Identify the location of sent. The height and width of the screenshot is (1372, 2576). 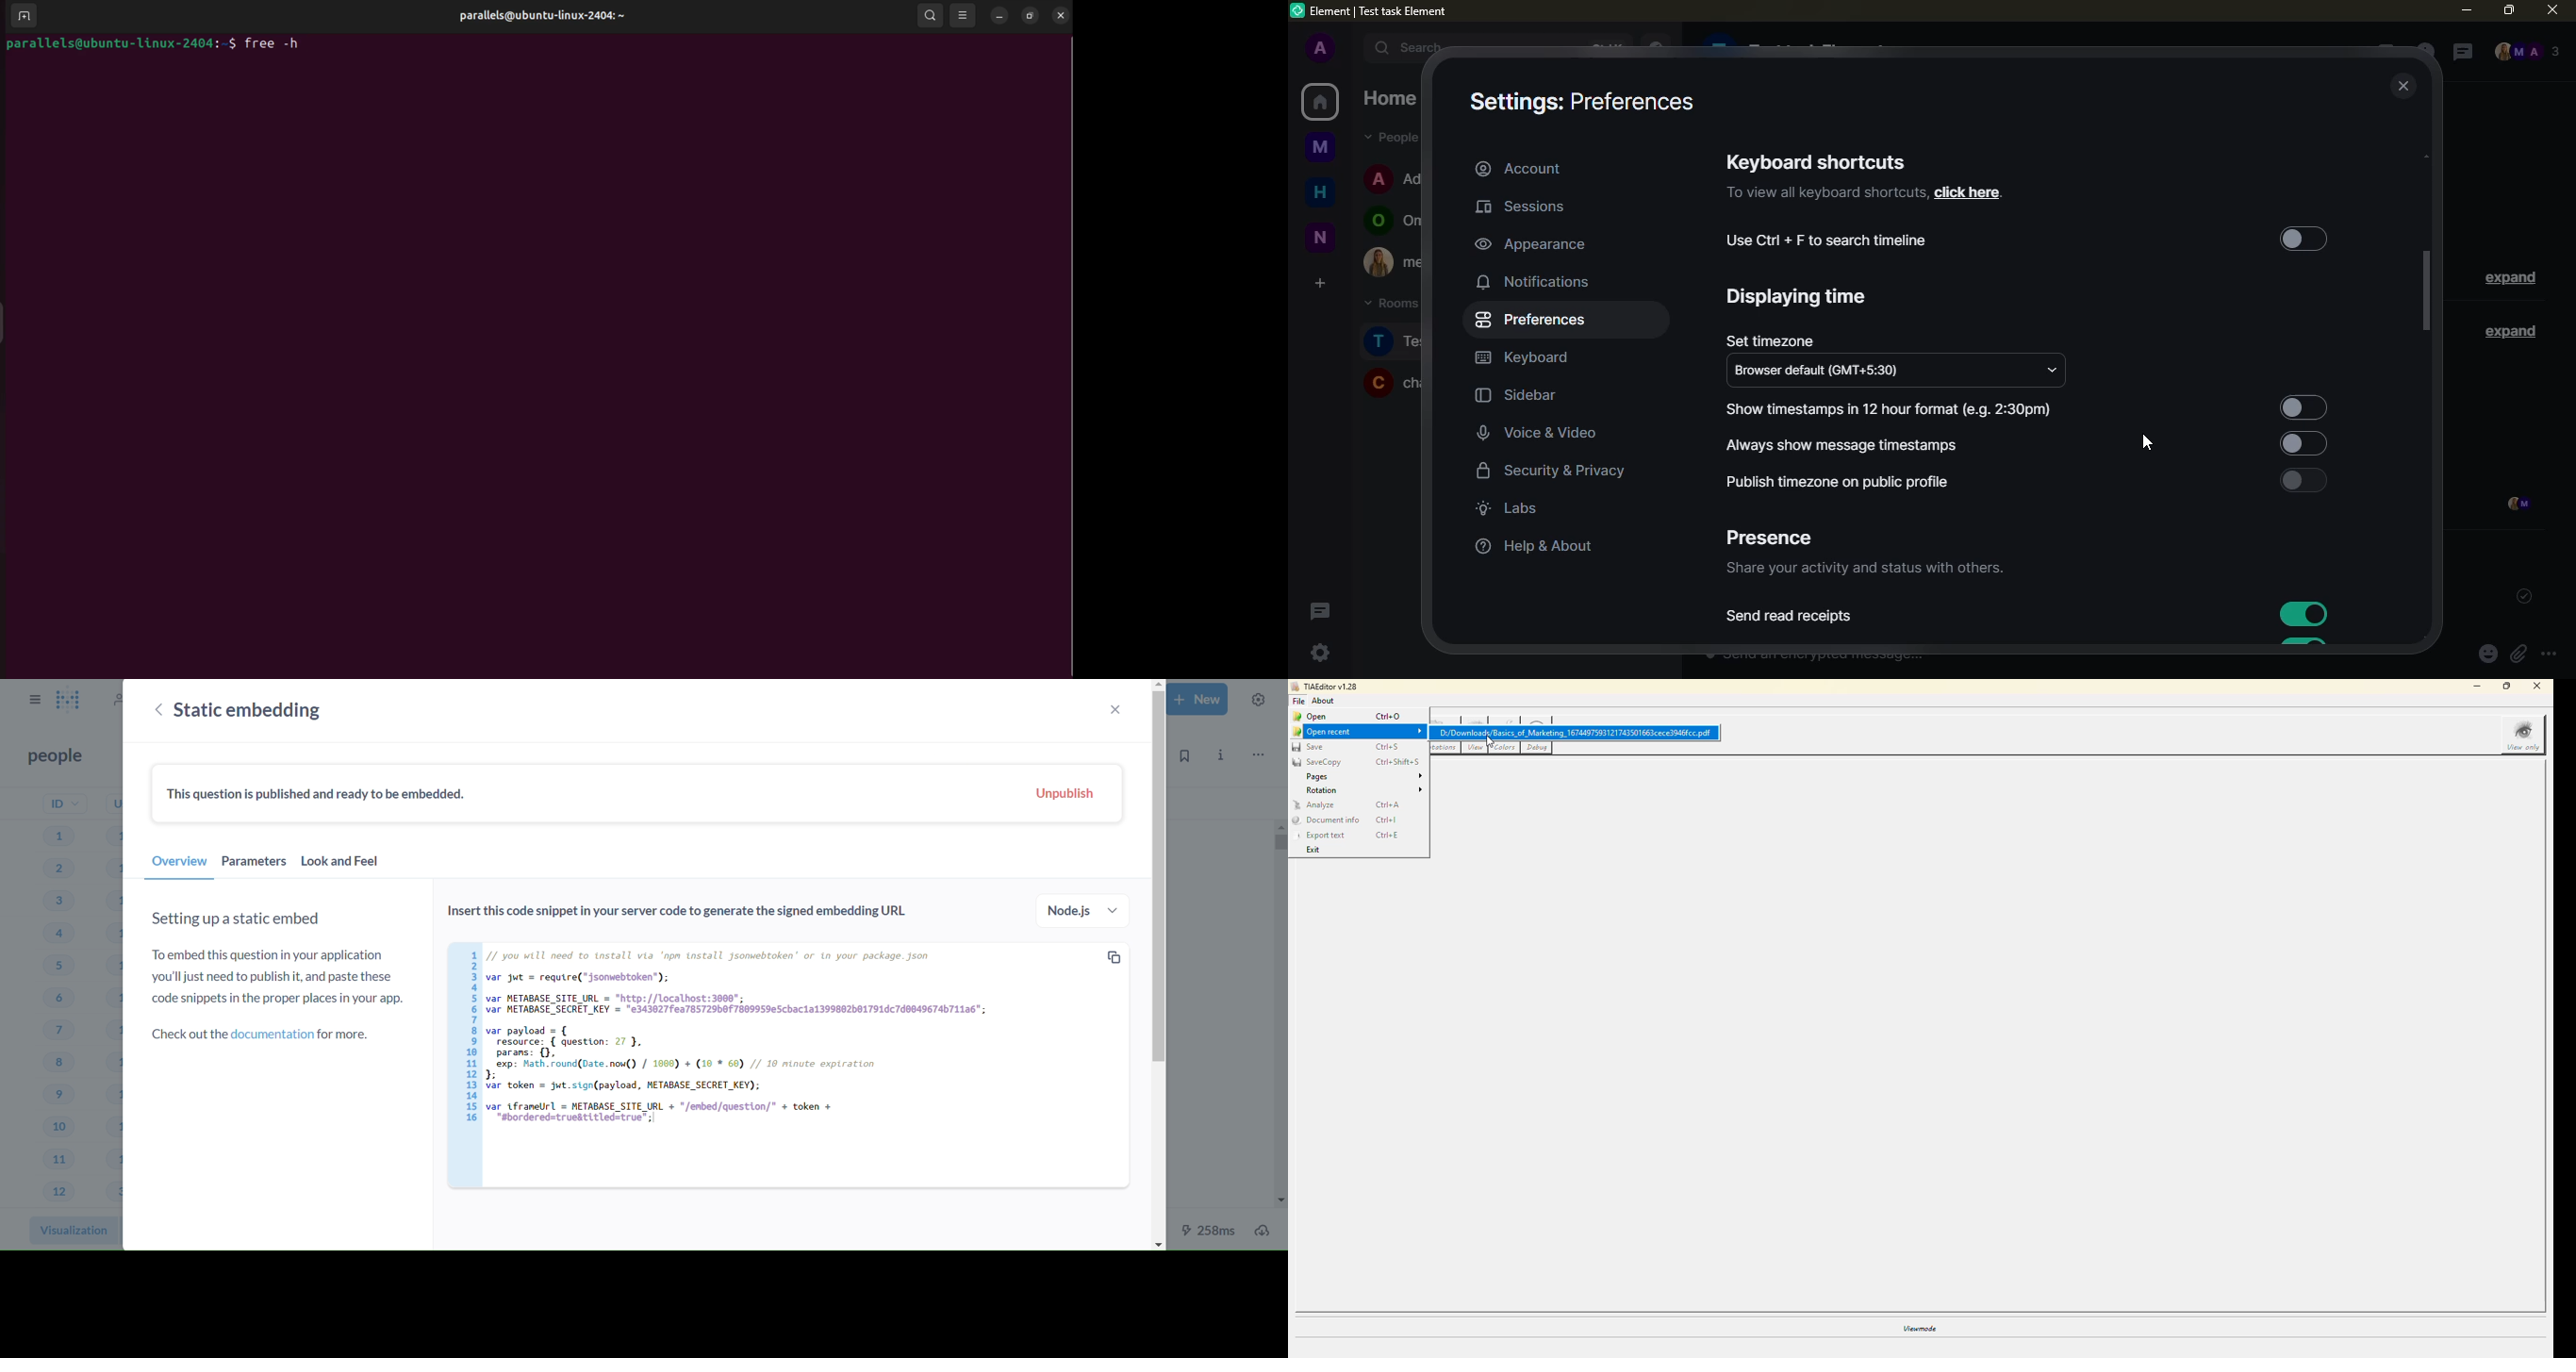
(2519, 596).